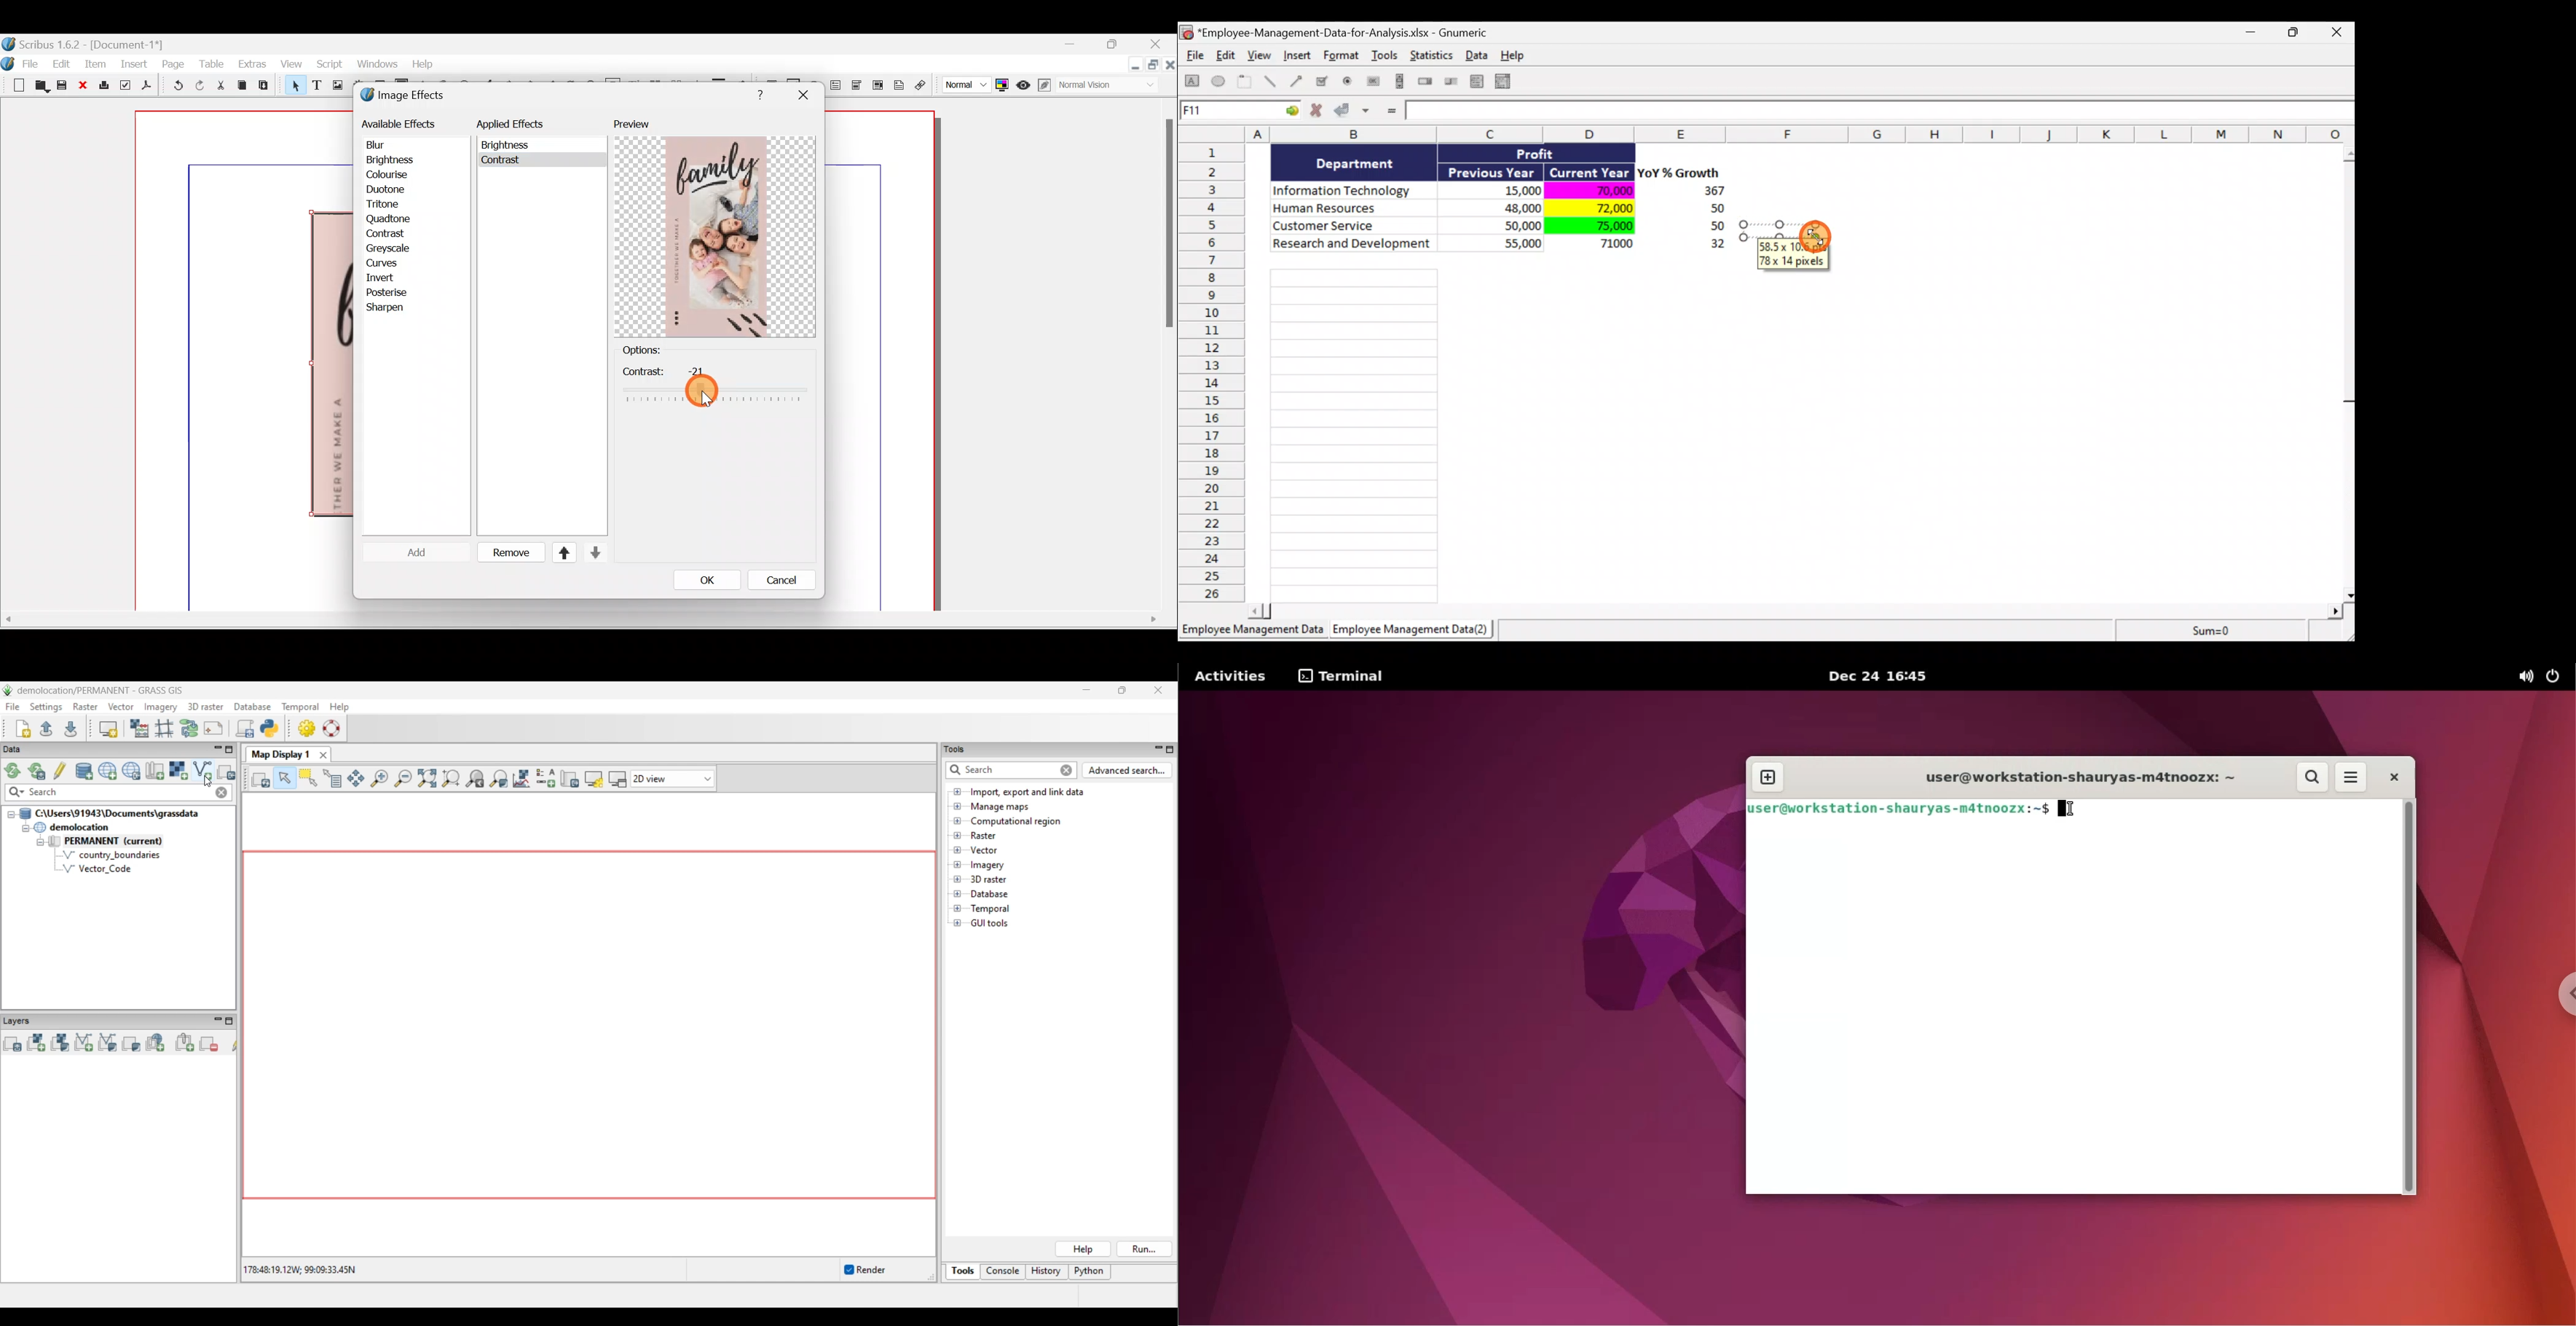 The image size is (2576, 1344). What do you see at coordinates (1192, 58) in the screenshot?
I see `File` at bounding box center [1192, 58].